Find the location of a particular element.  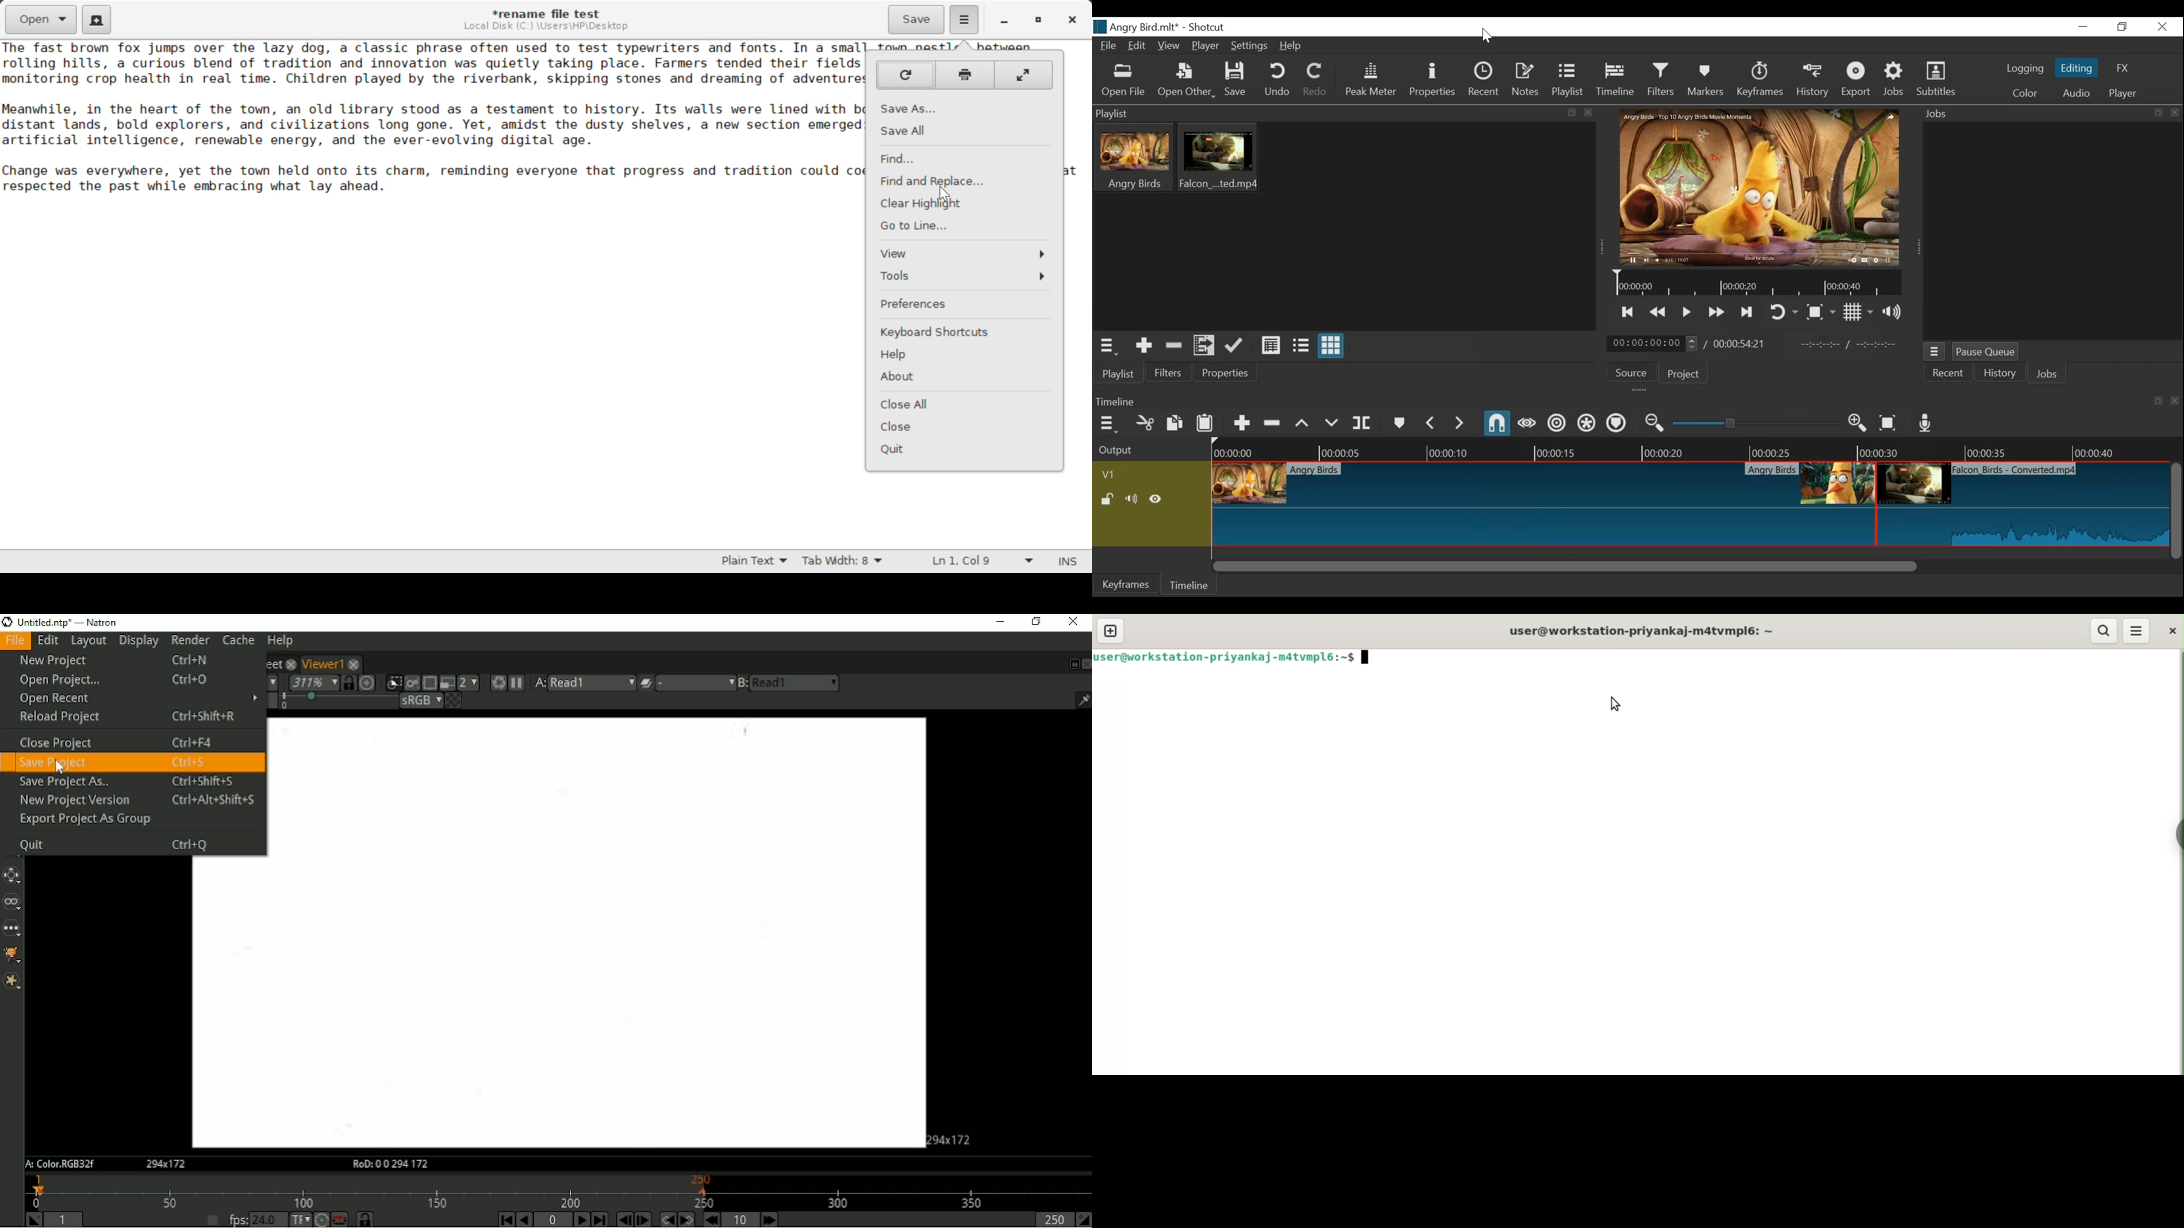

Playlist is located at coordinates (1568, 80).